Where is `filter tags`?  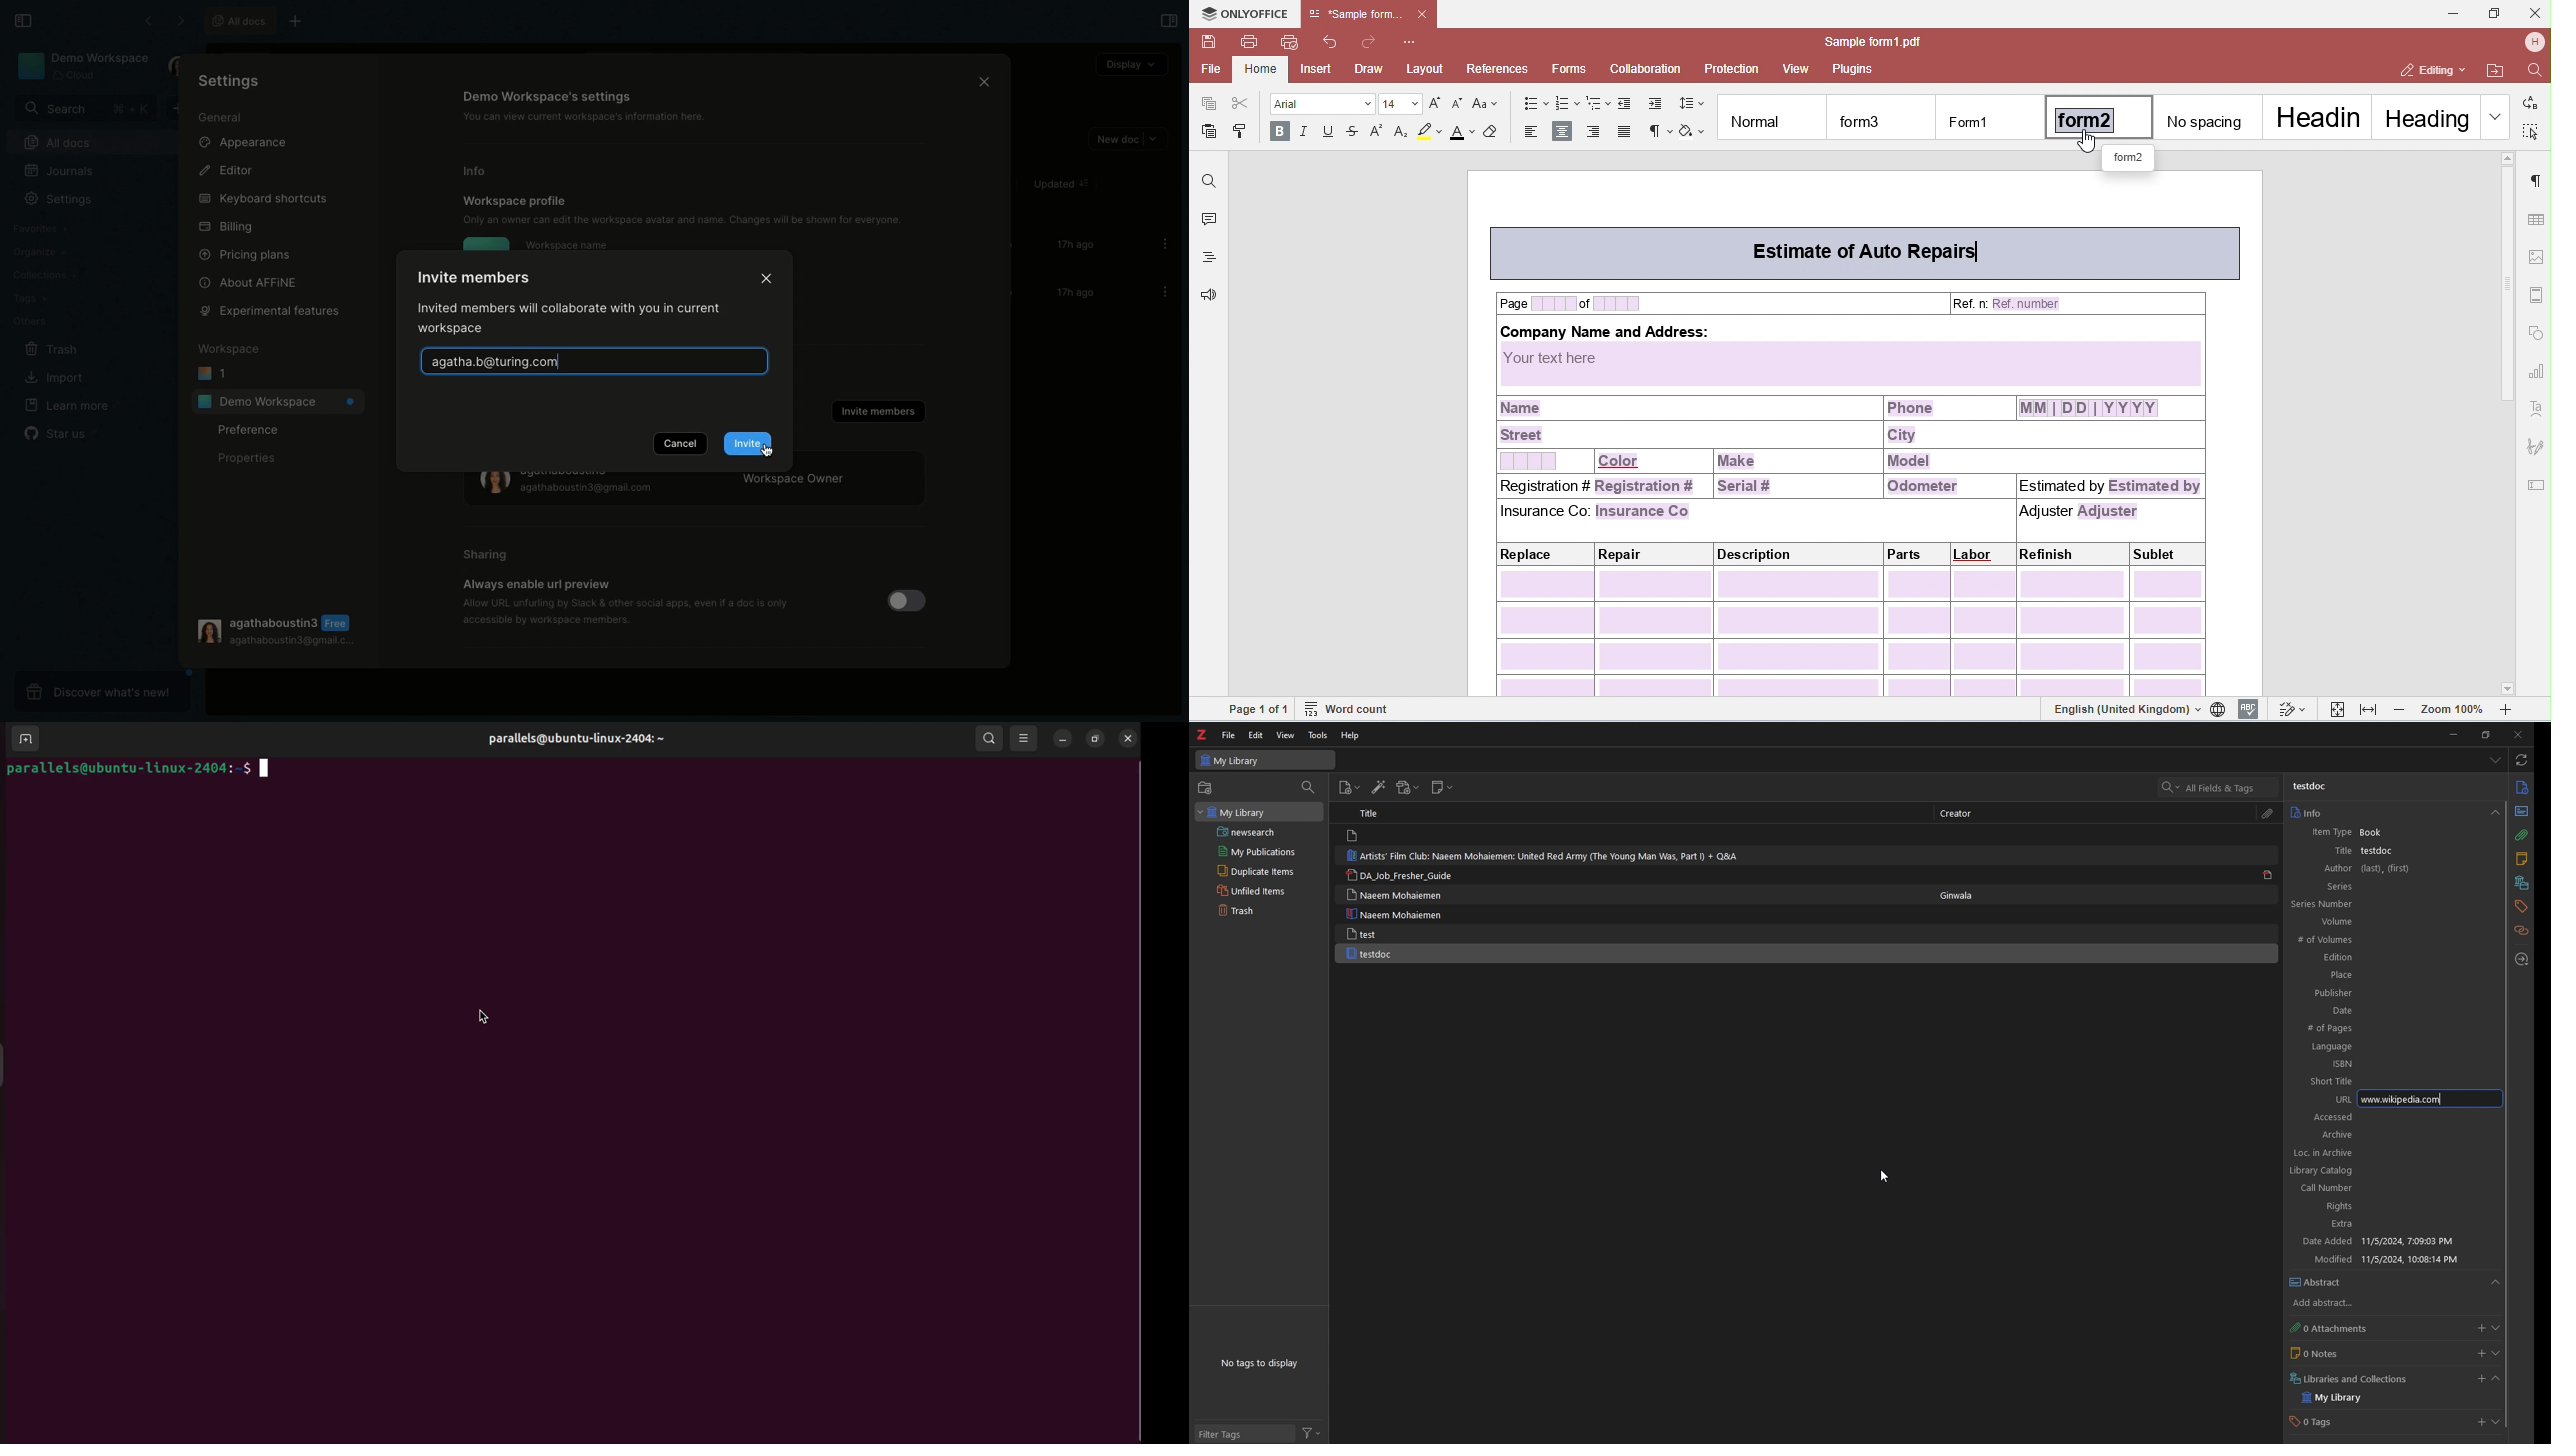
filter tags is located at coordinates (1244, 1434).